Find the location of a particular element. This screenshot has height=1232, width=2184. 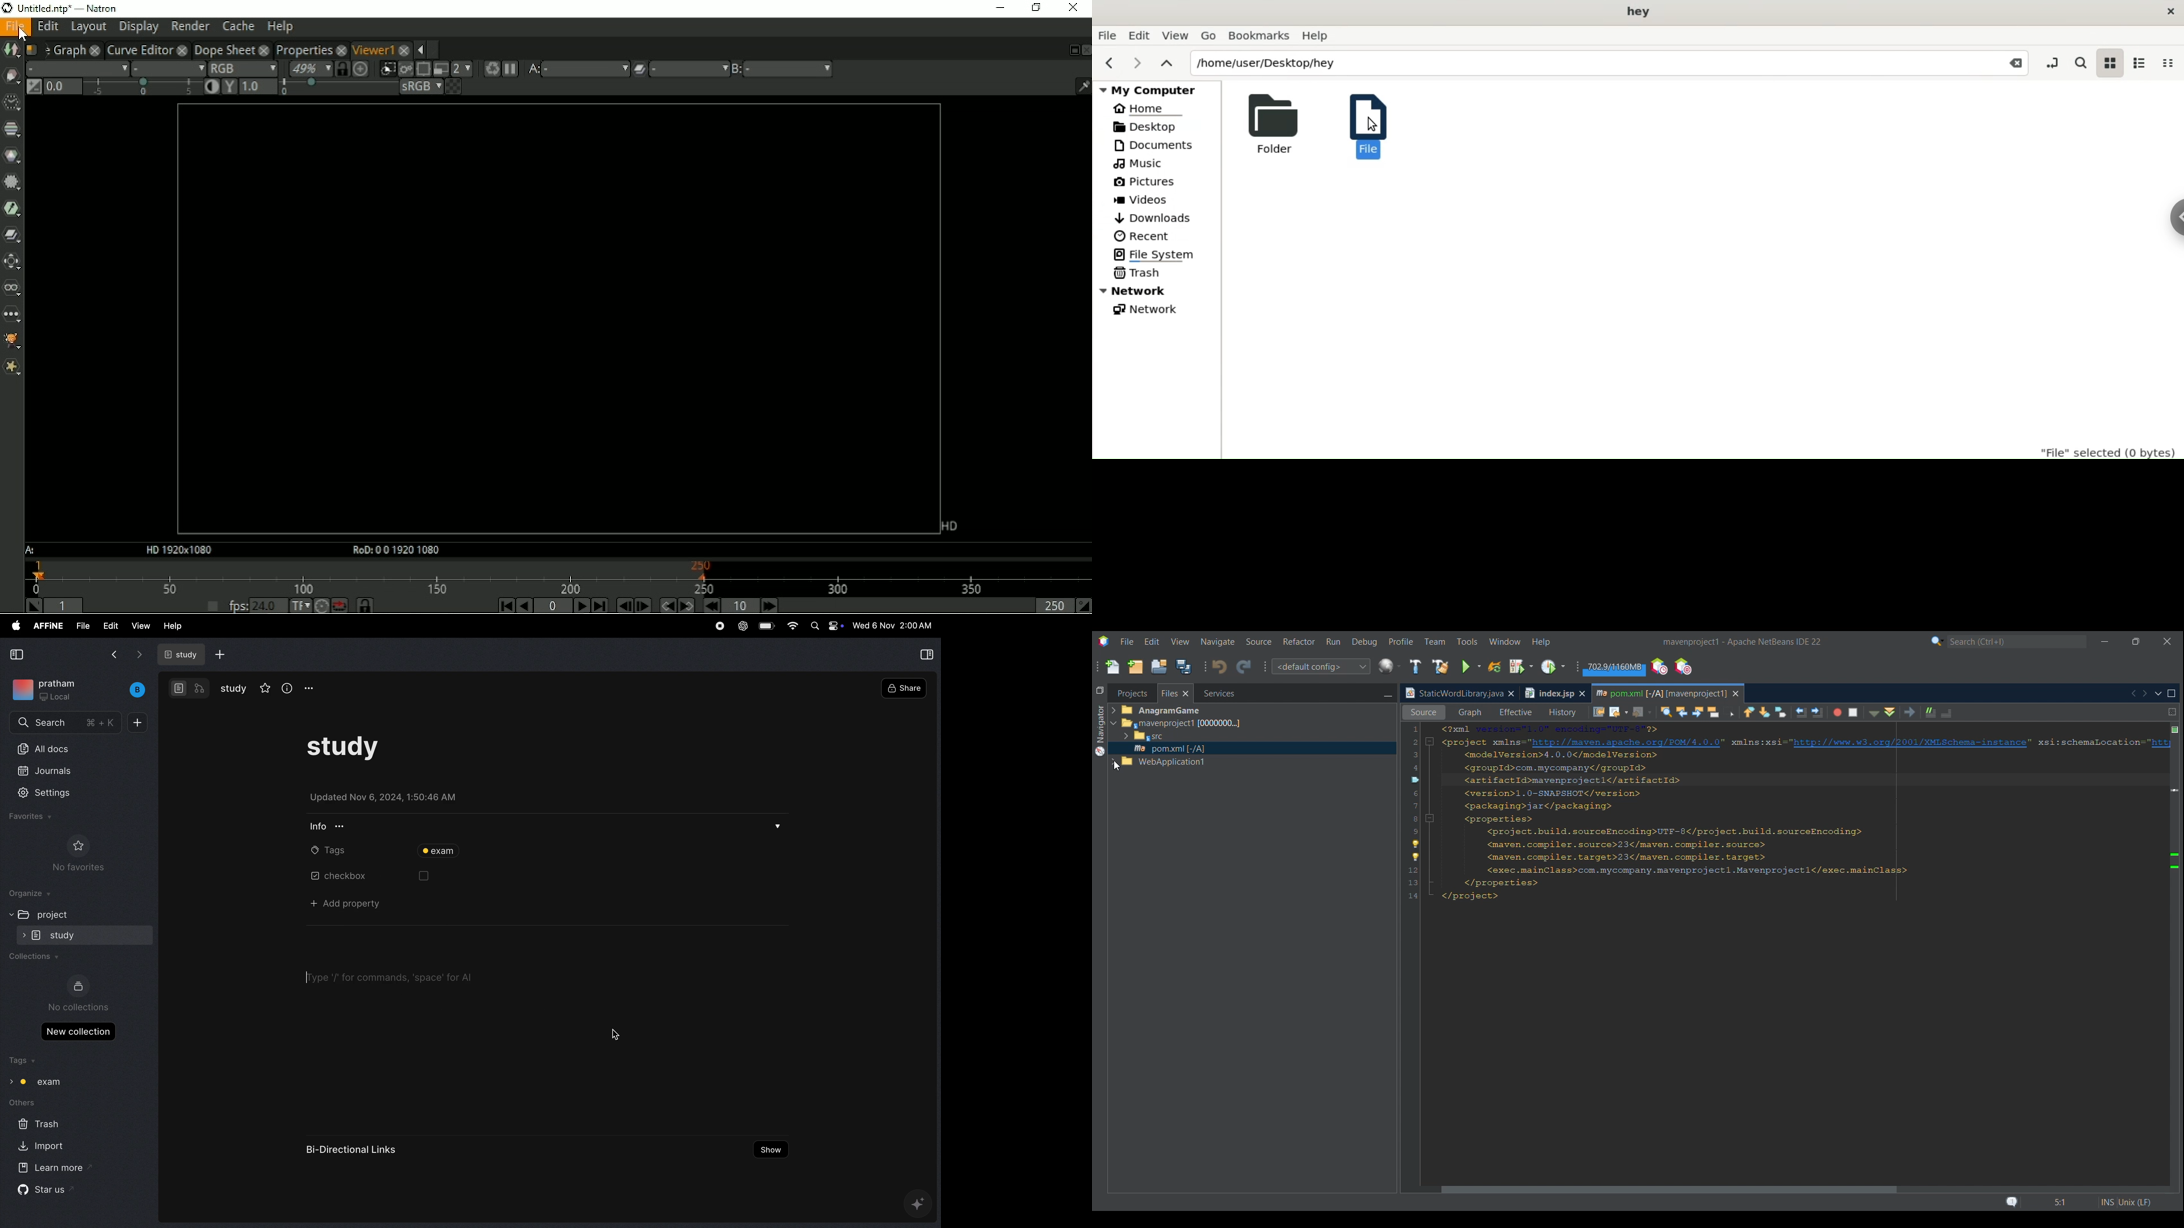

Undo is located at coordinates (1219, 667).